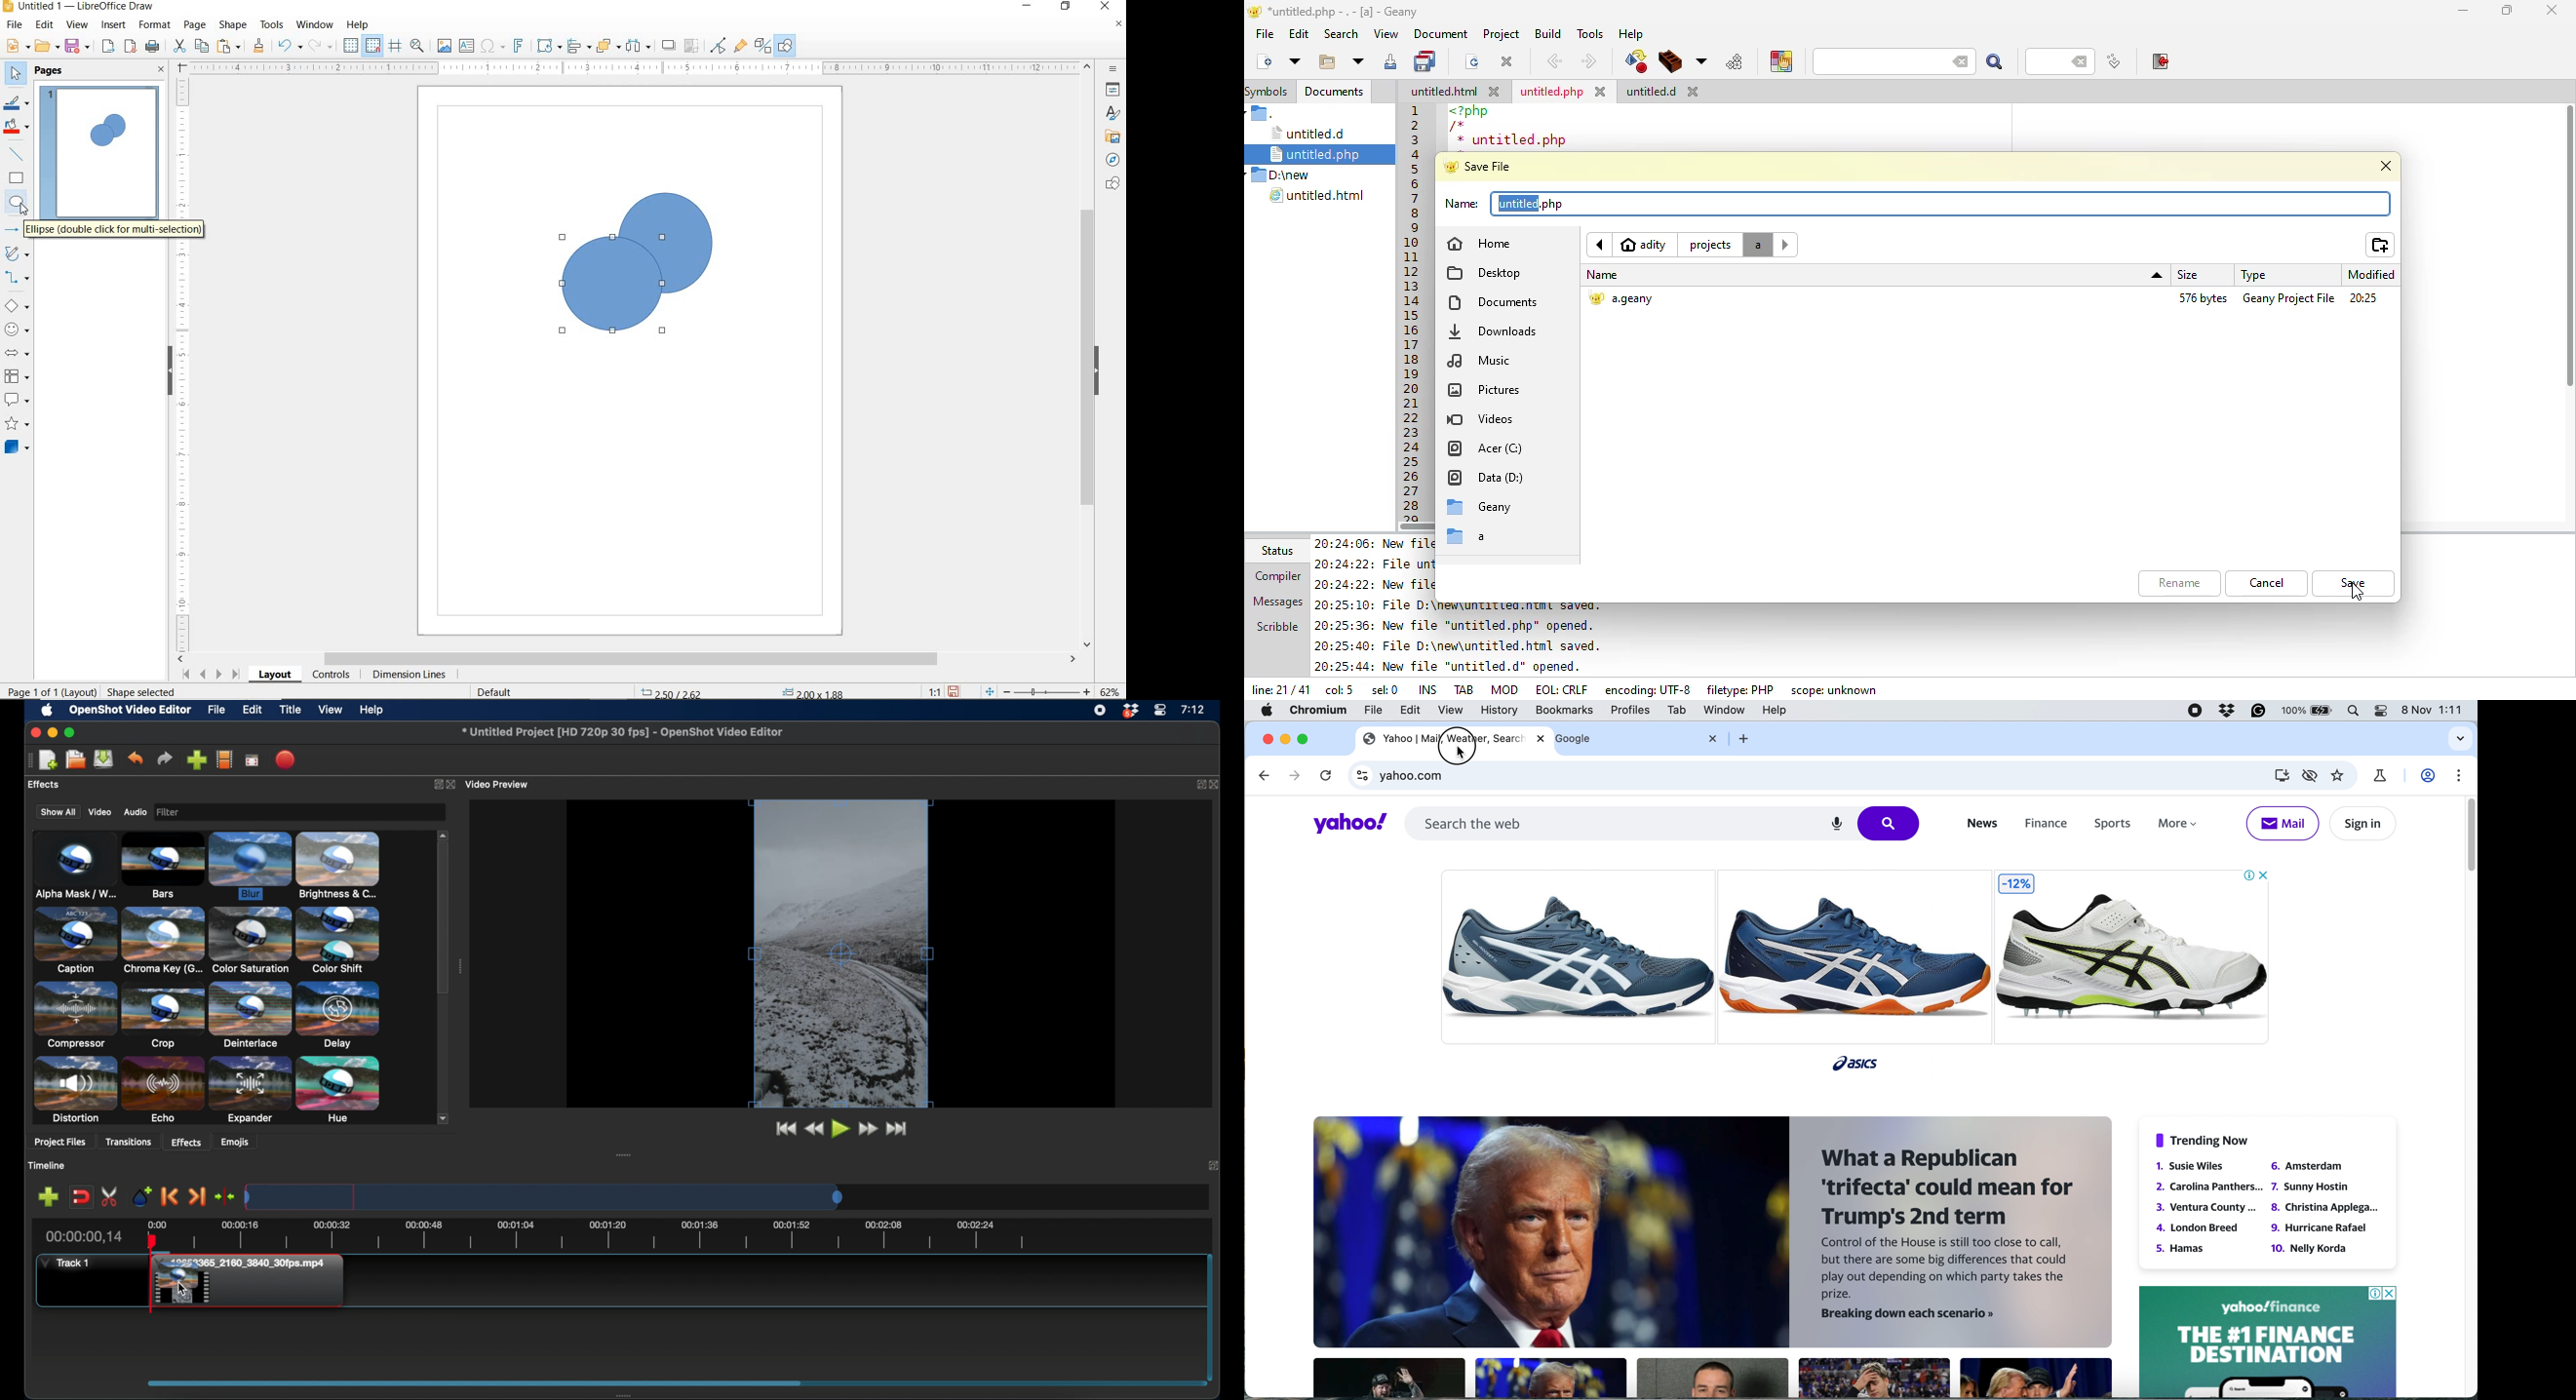 Image resolution: width=2576 pixels, height=1400 pixels. Describe the element at coordinates (1160, 710) in the screenshot. I see `control center` at that location.